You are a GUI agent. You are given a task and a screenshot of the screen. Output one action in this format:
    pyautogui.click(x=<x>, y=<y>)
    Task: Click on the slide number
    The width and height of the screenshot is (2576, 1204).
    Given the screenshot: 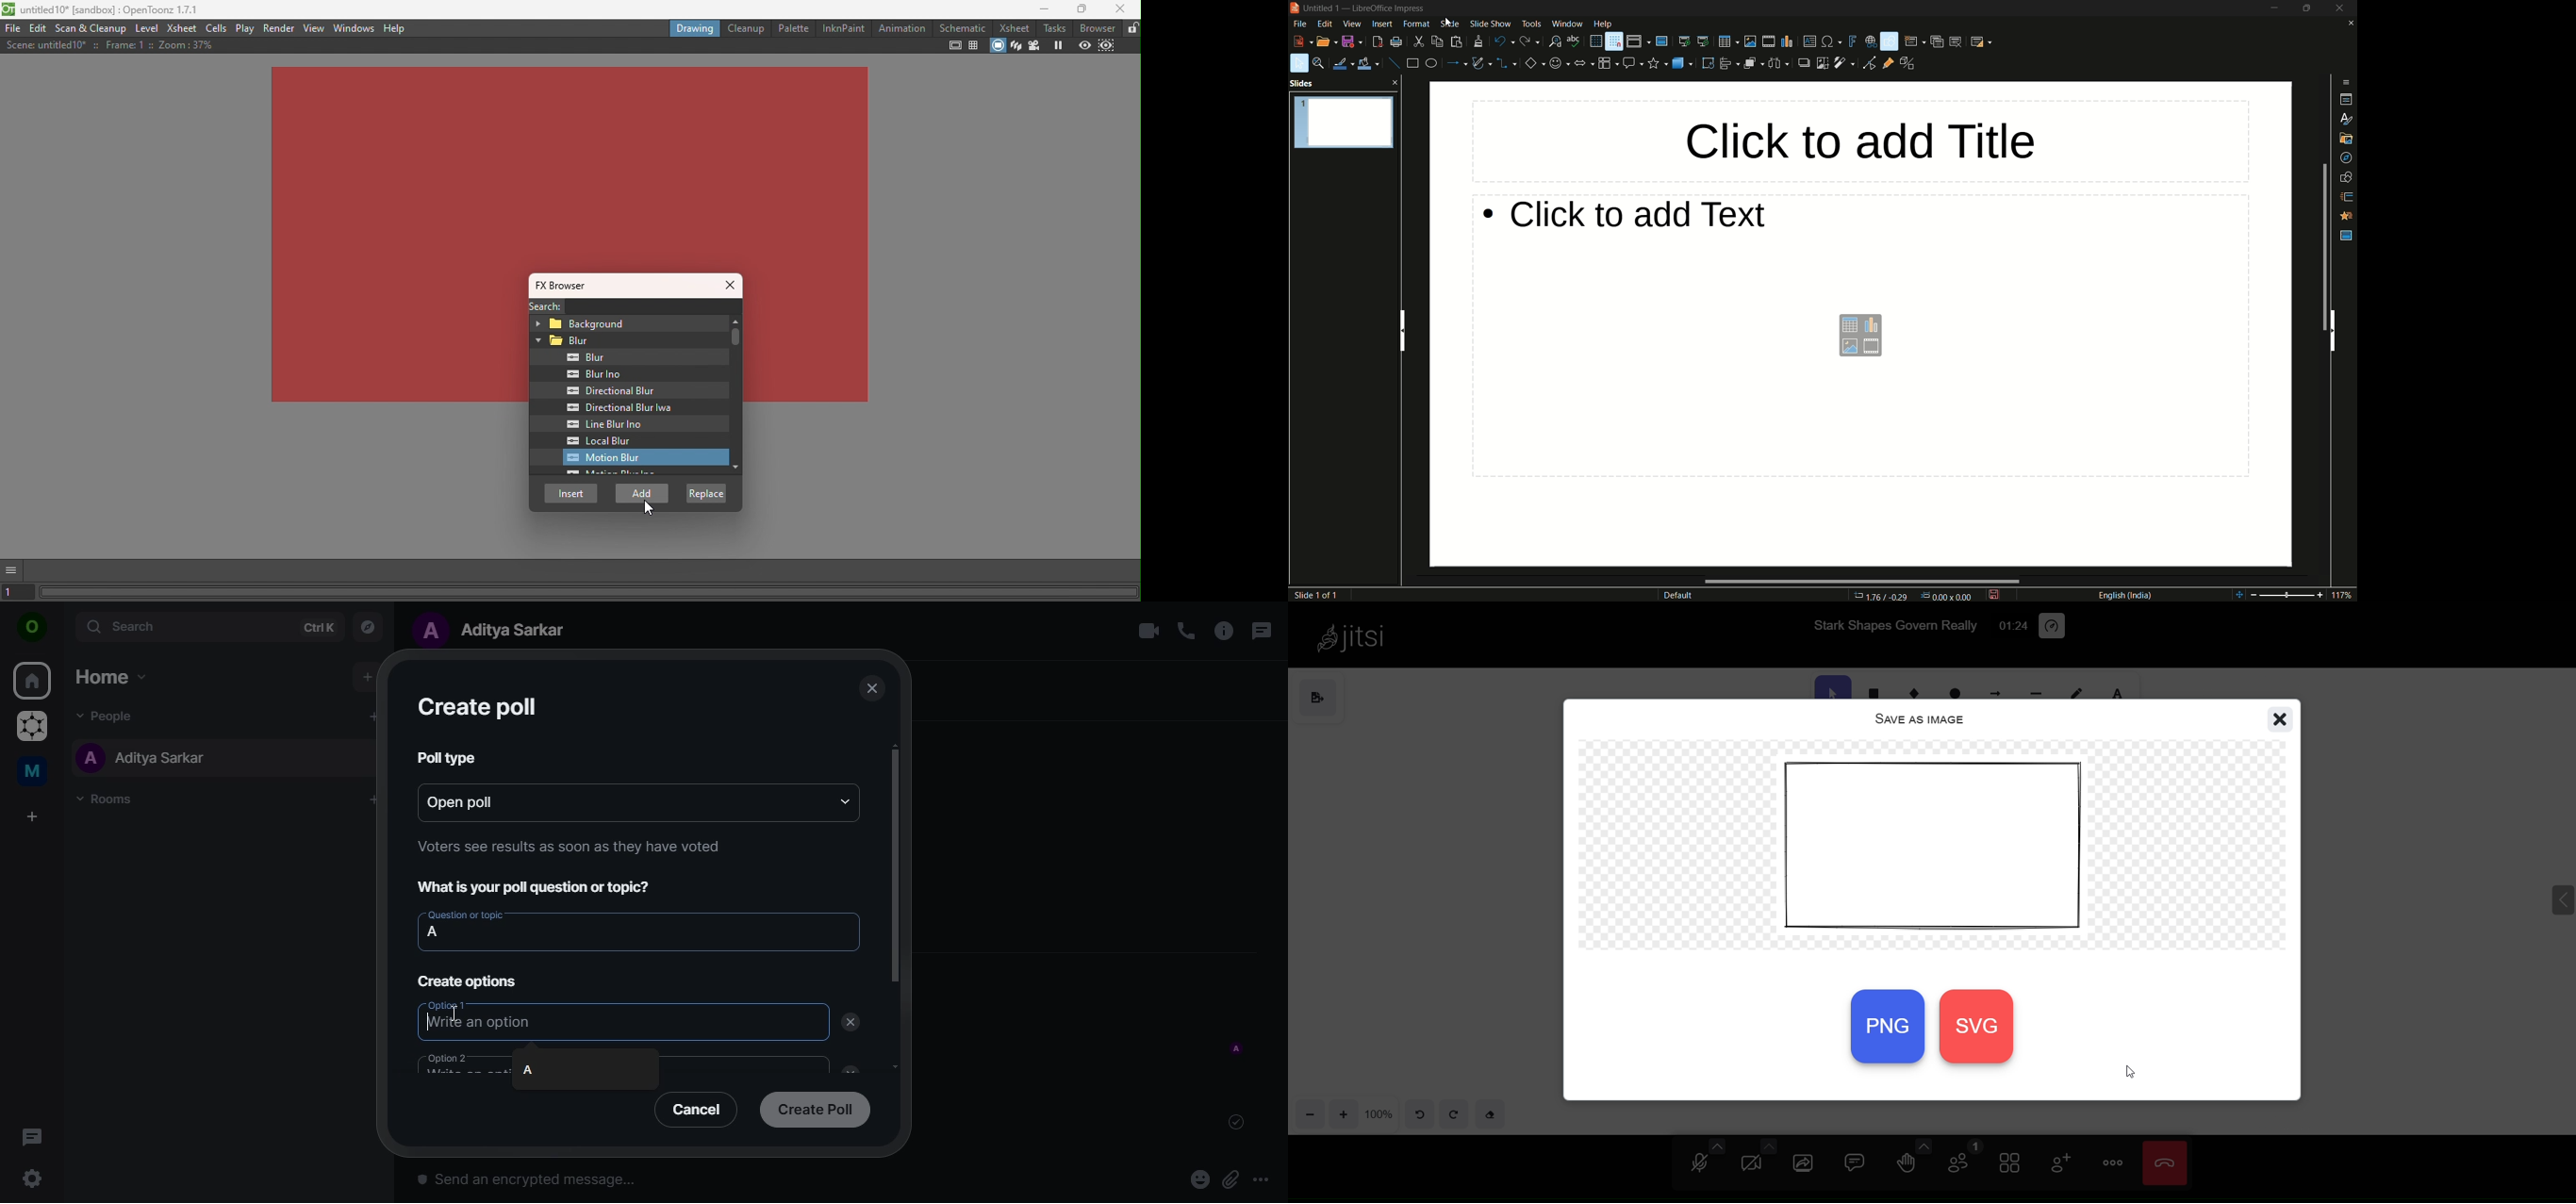 What is the action you would take?
    pyautogui.click(x=1314, y=595)
    